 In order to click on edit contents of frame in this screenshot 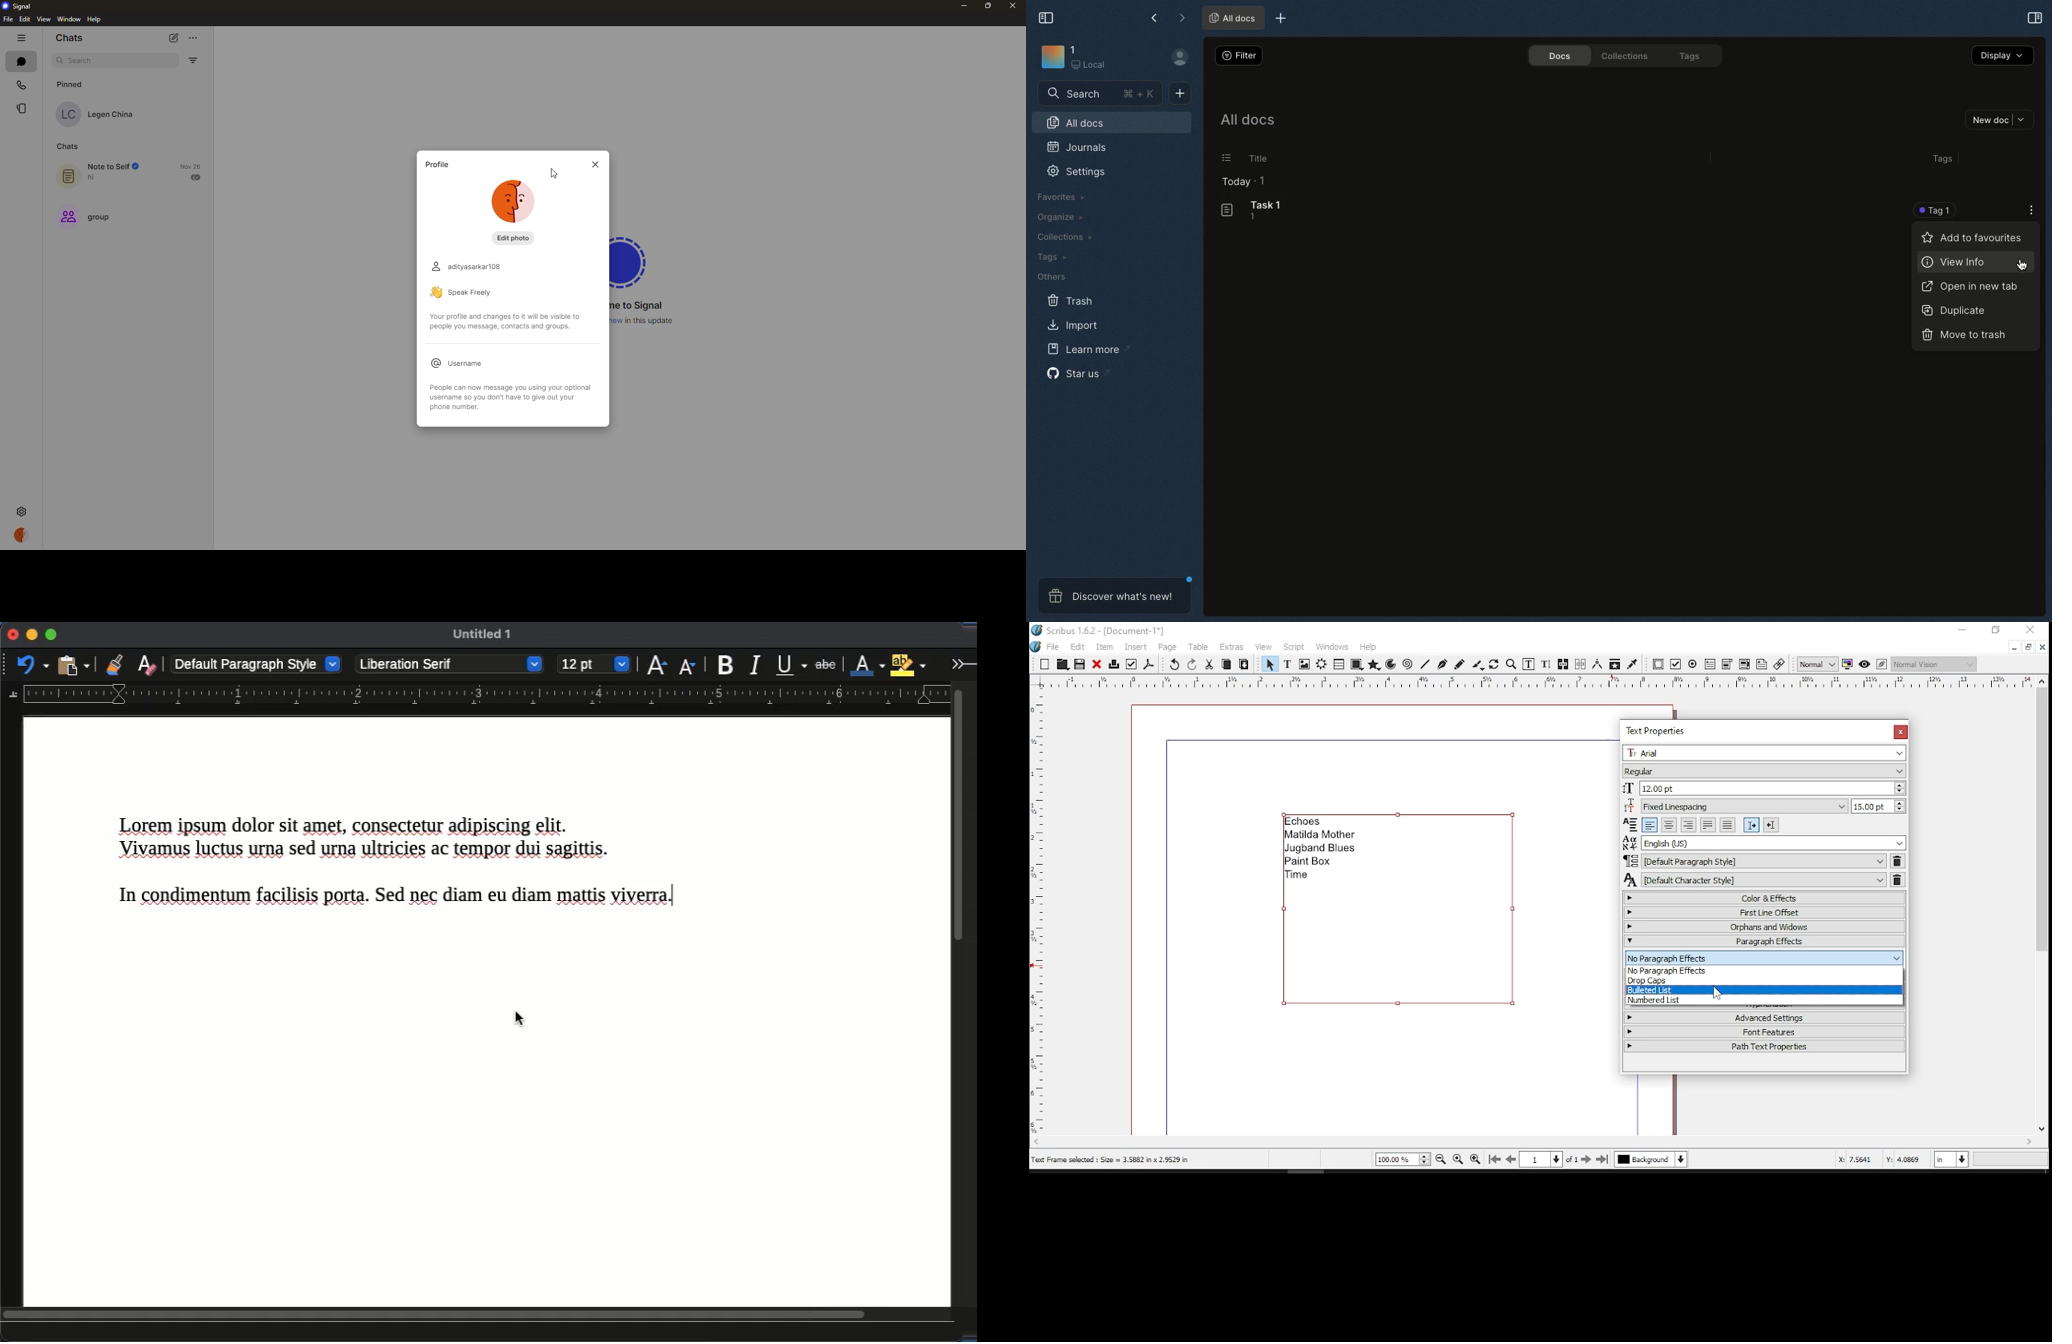, I will do `click(1528, 664)`.